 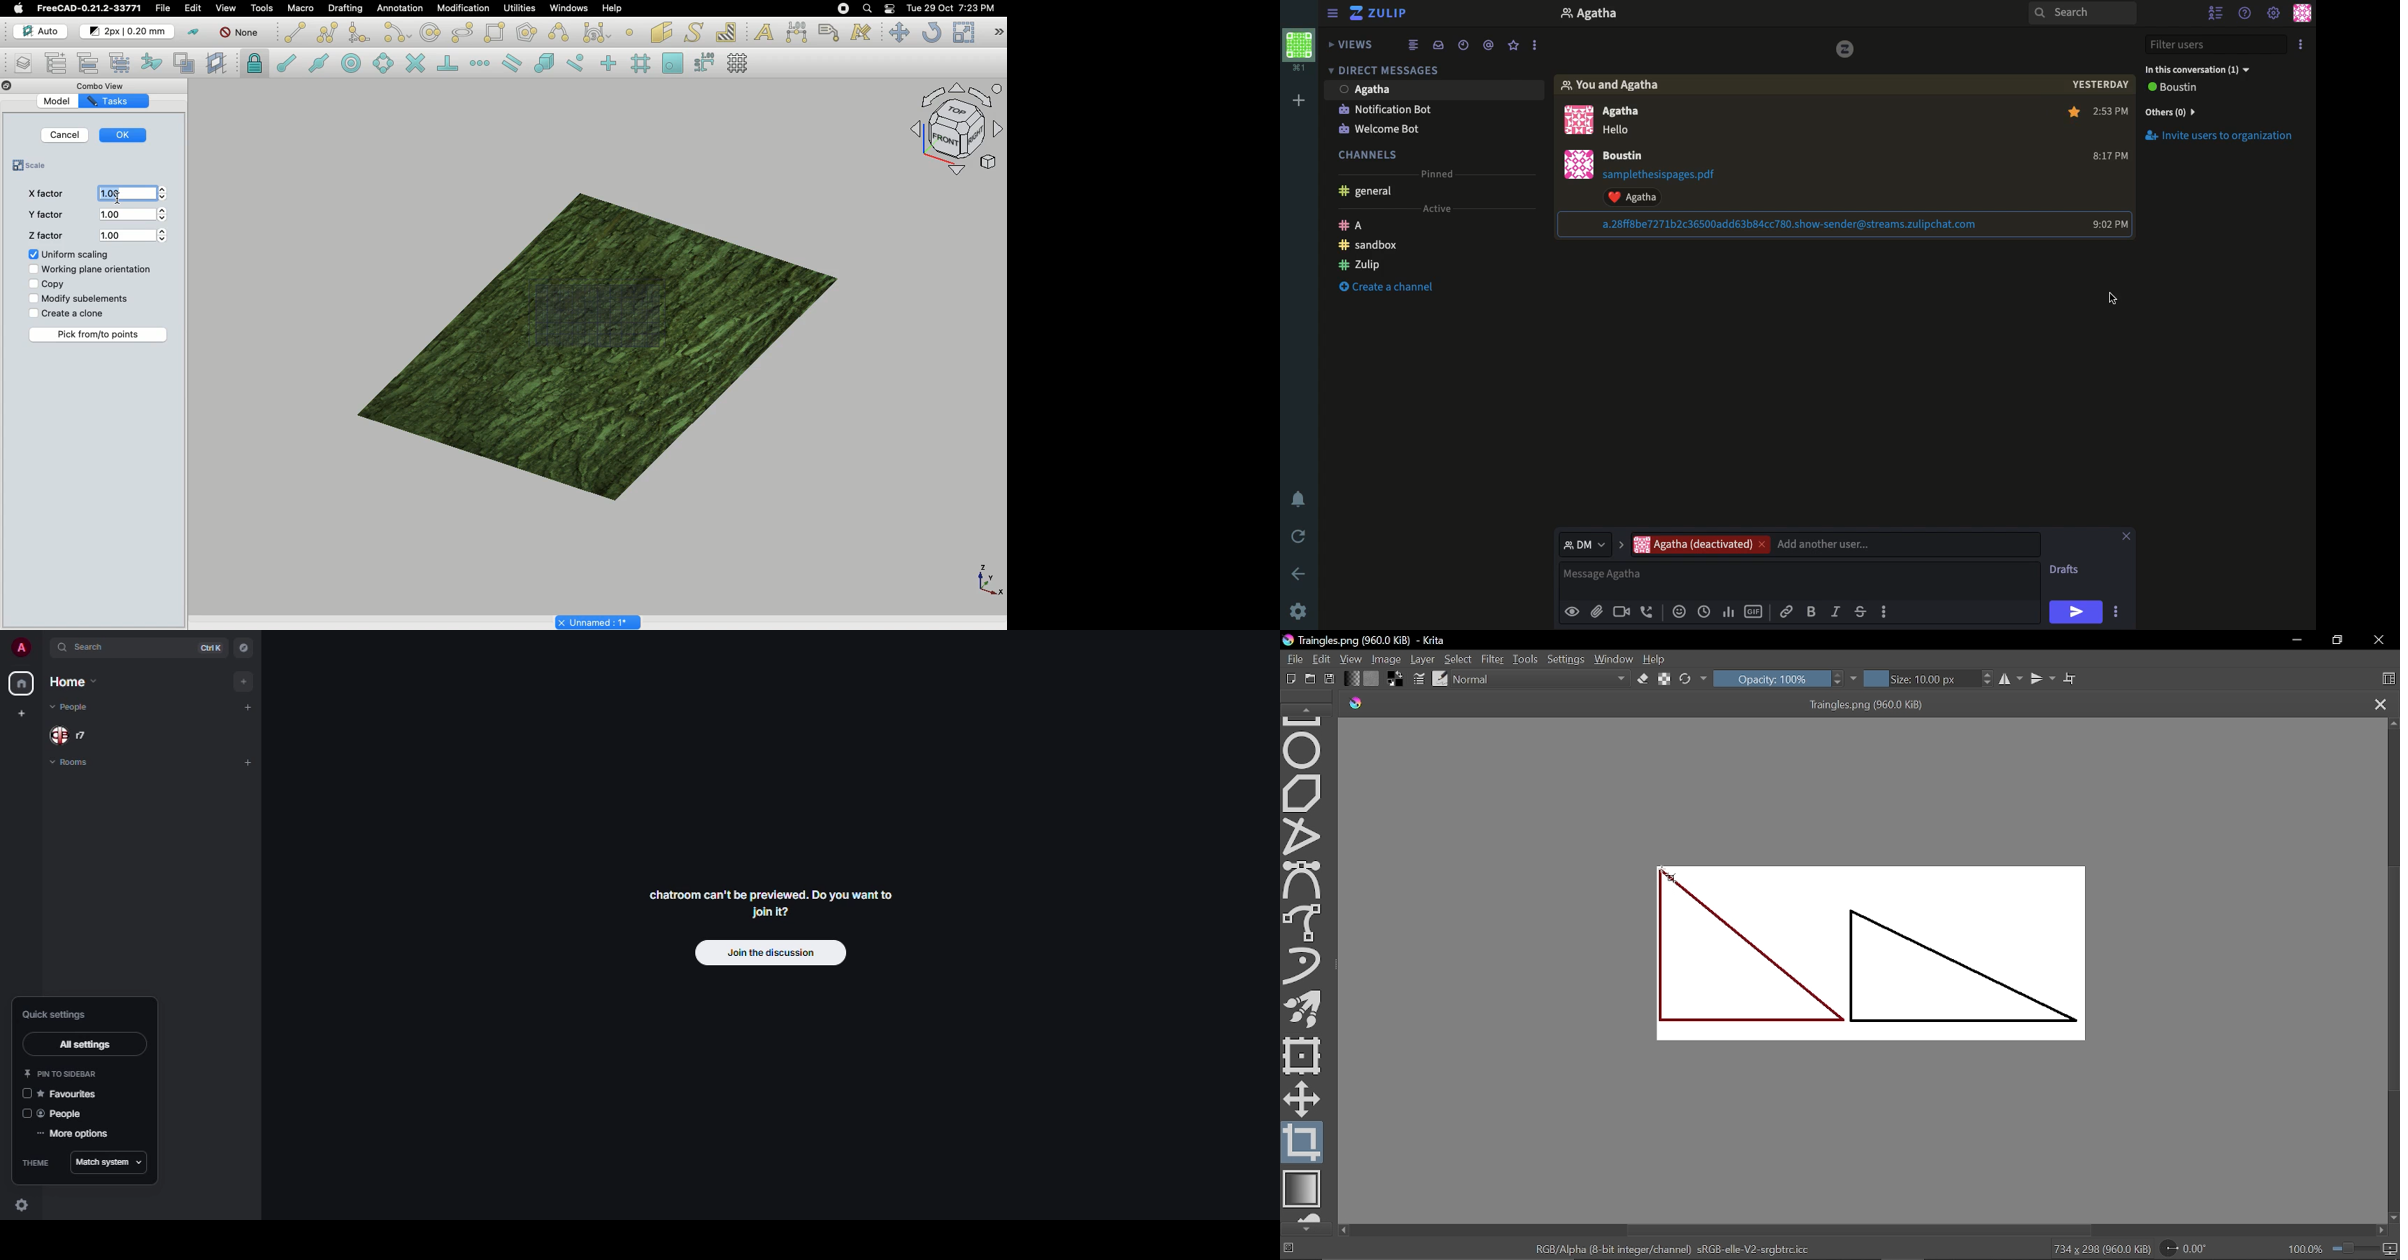 I want to click on Save, so click(x=1331, y=679).